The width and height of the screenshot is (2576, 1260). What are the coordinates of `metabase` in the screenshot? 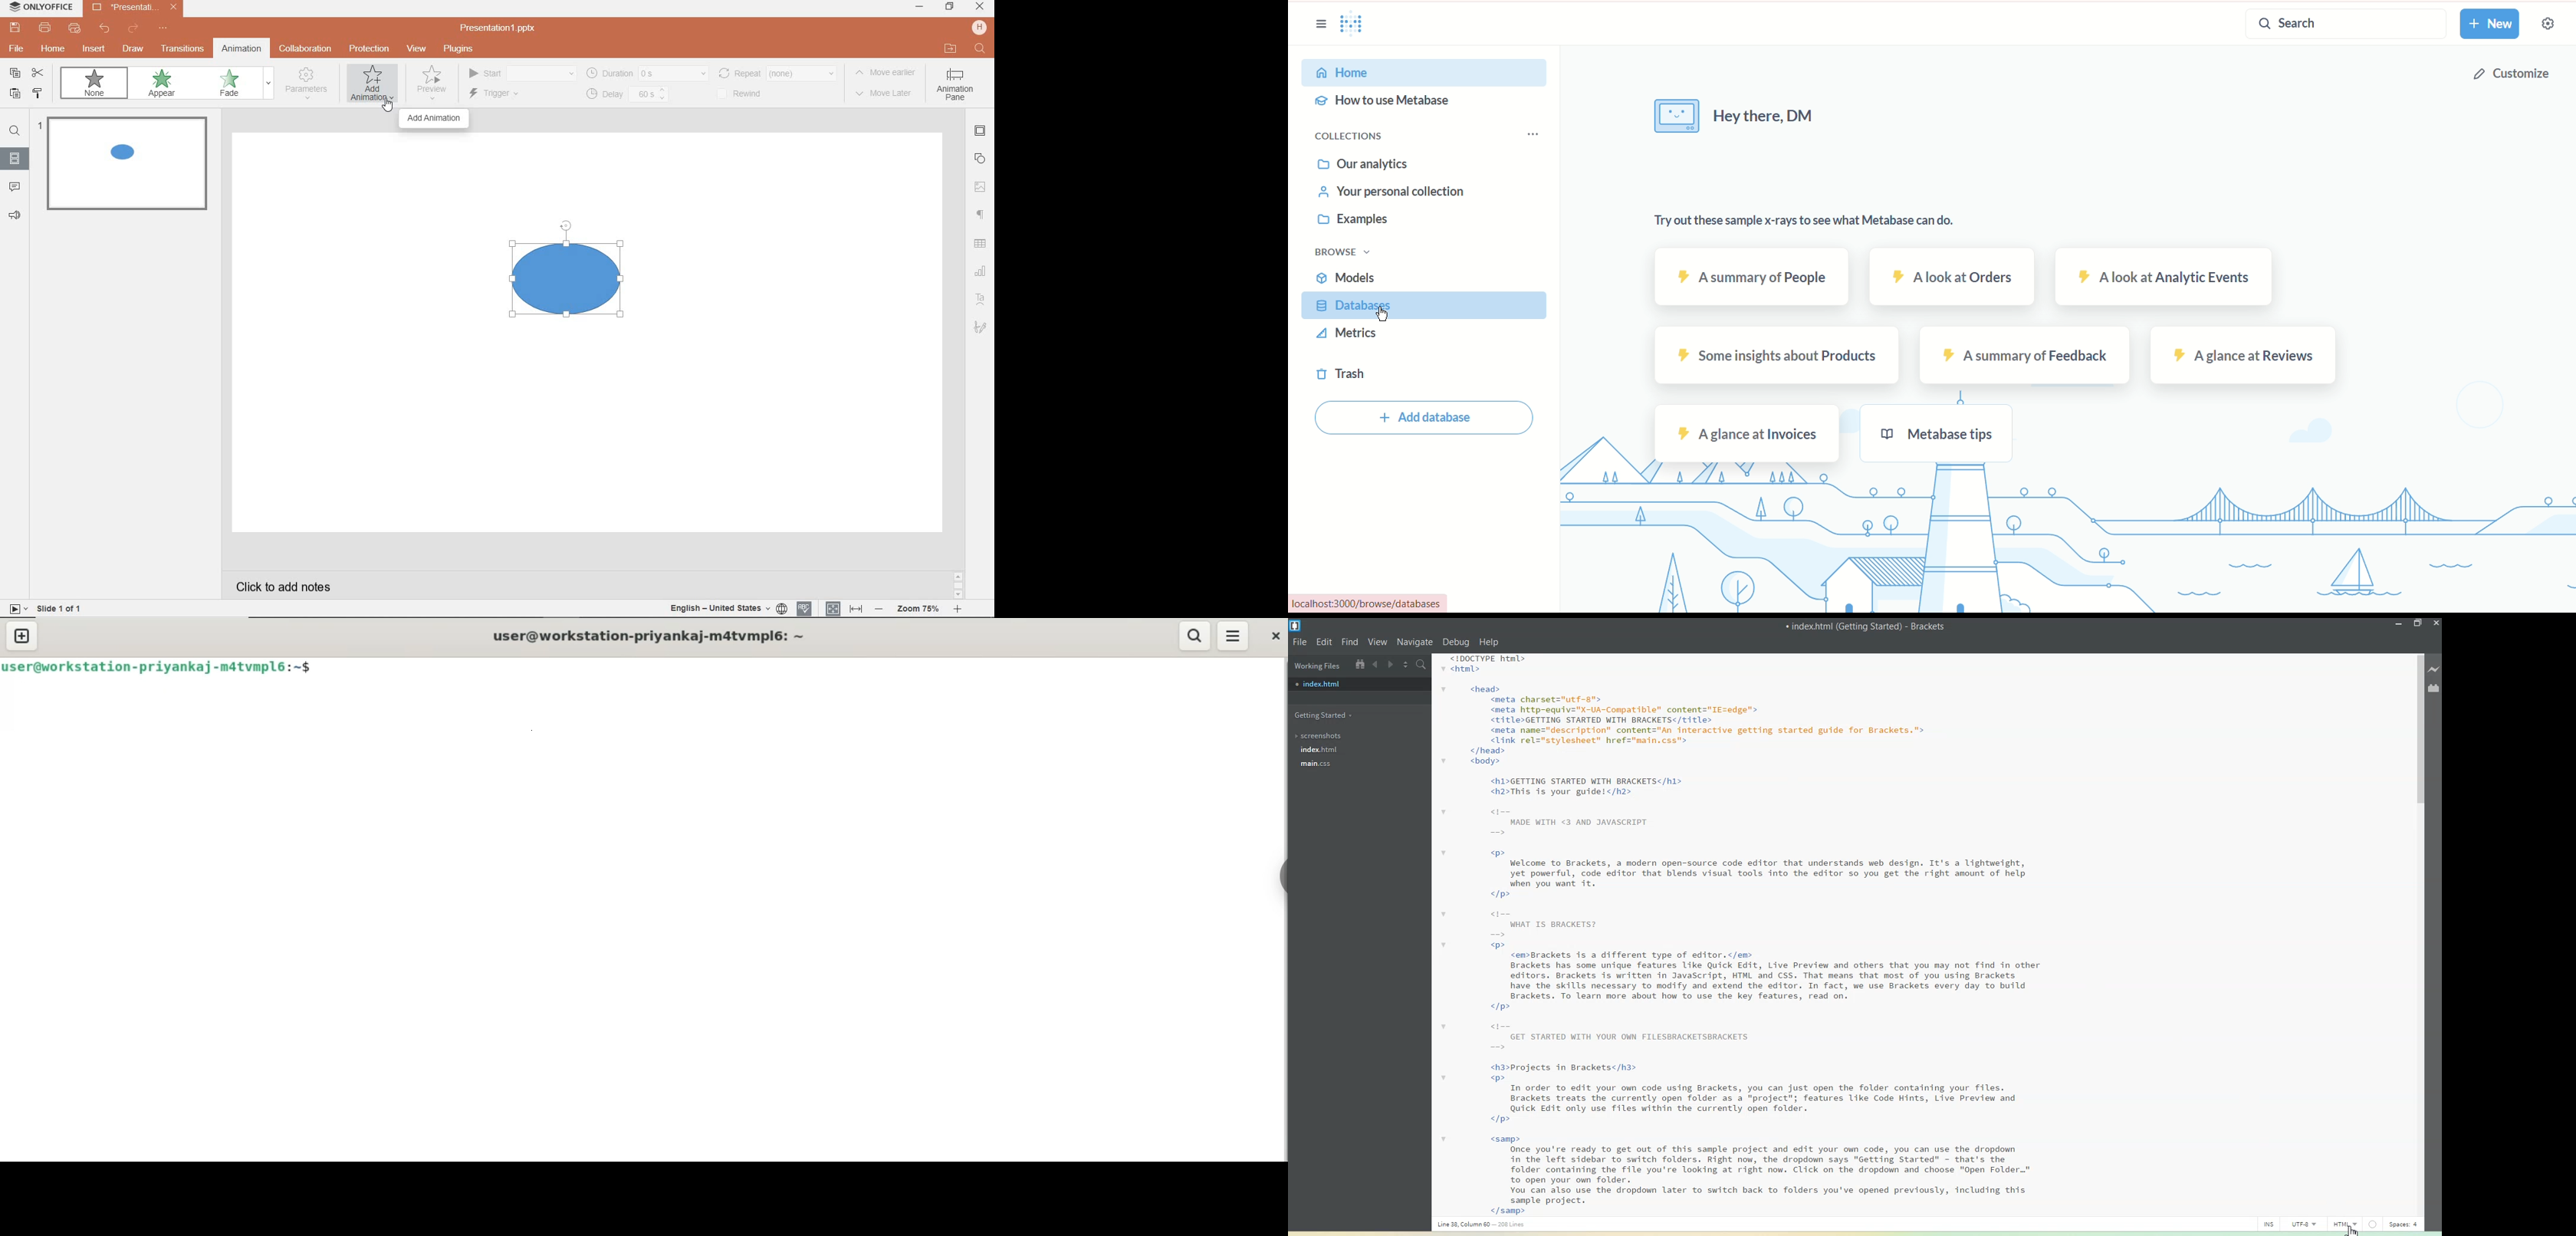 It's located at (1354, 25).